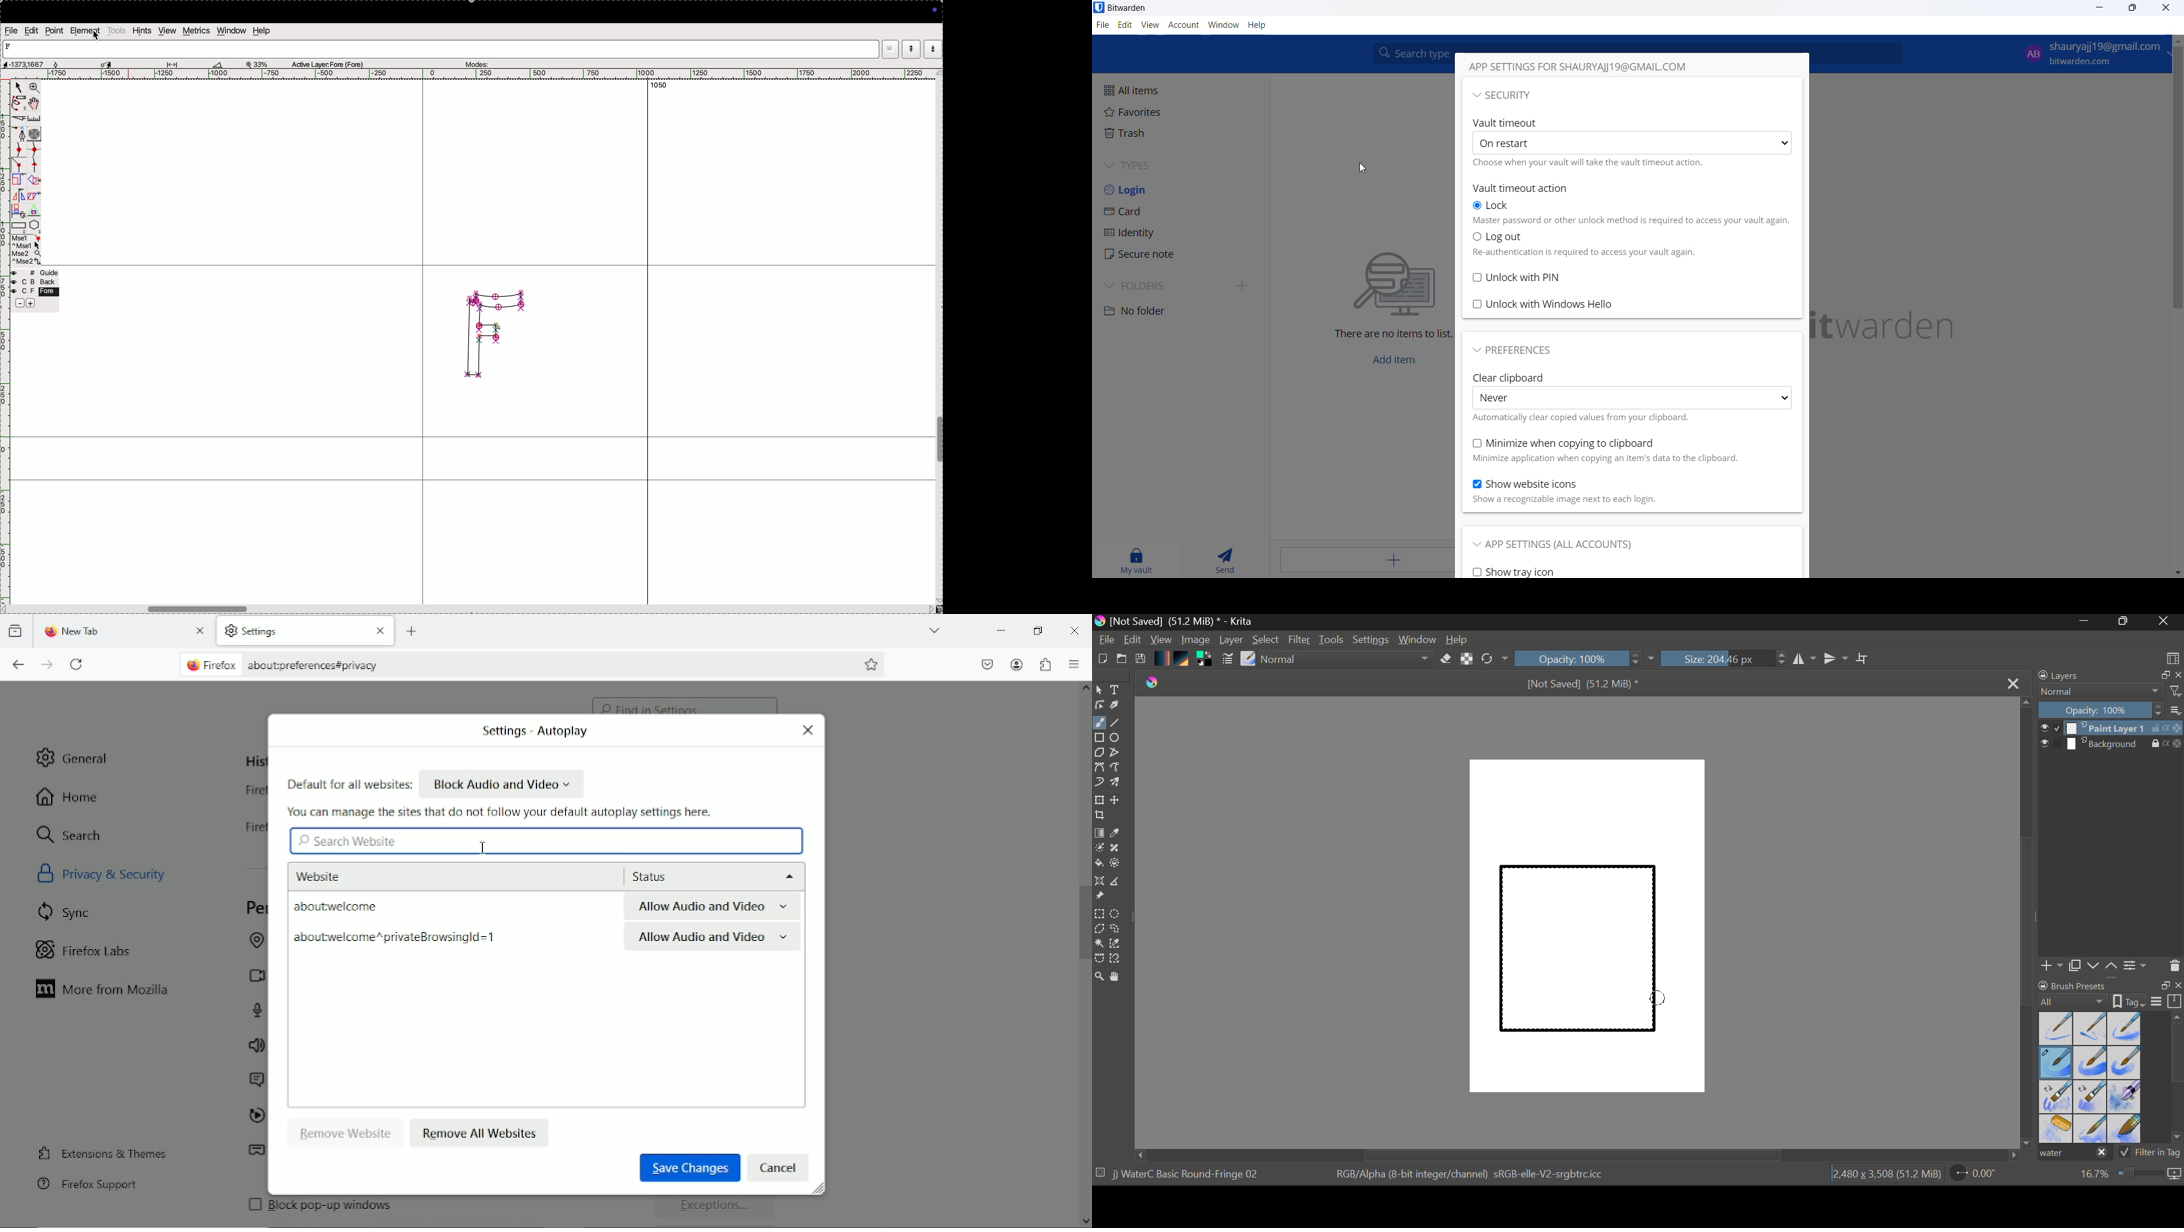 The image size is (2184, 1232). Describe the element at coordinates (1469, 1175) in the screenshot. I see `Color Information` at that location.